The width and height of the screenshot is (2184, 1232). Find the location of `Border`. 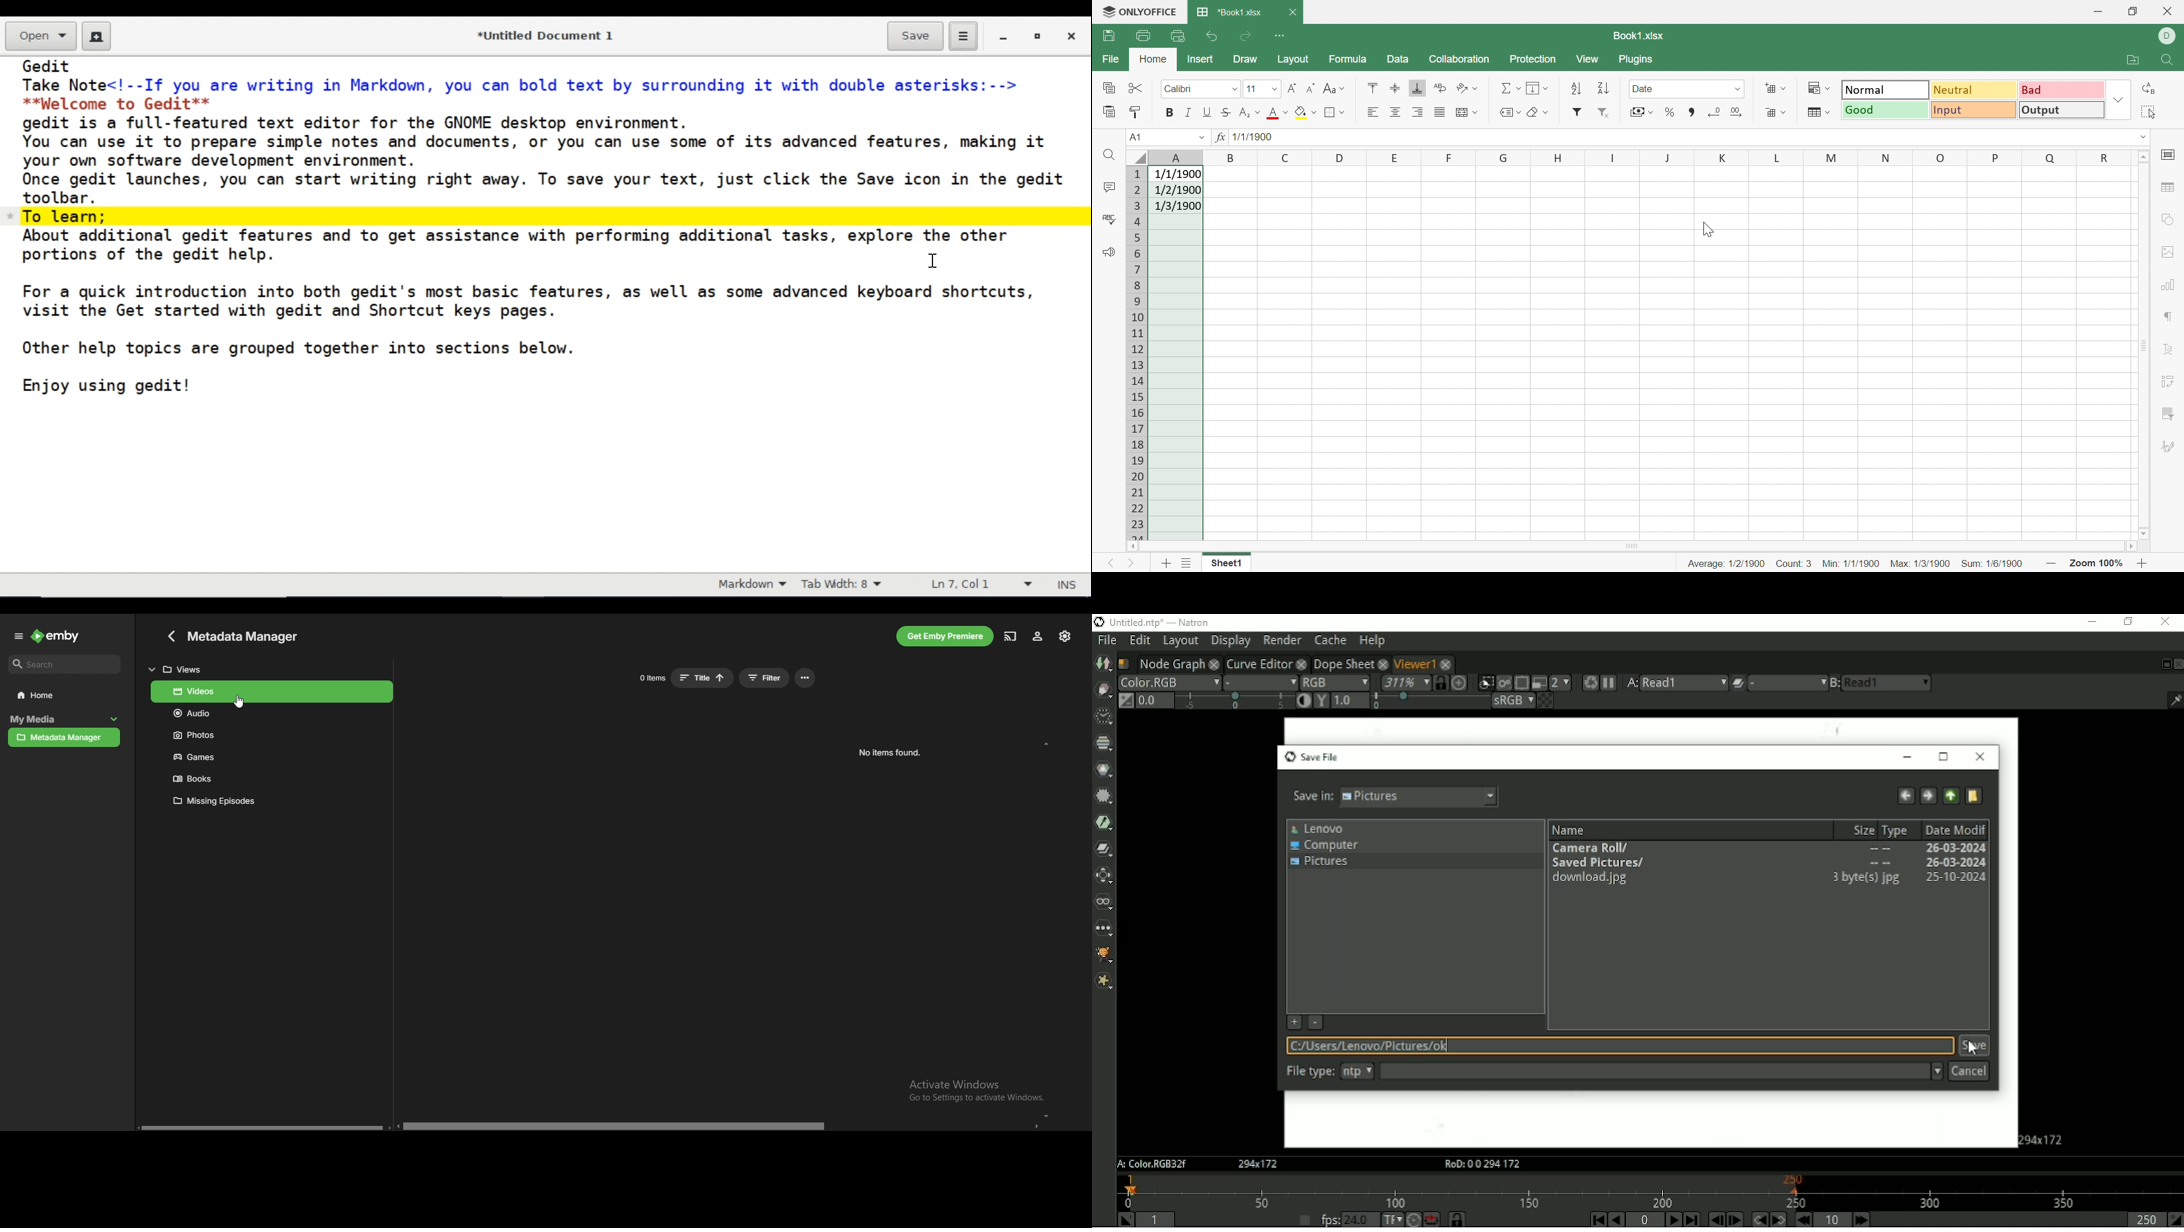

Border is located at coordinates (1337, 111).